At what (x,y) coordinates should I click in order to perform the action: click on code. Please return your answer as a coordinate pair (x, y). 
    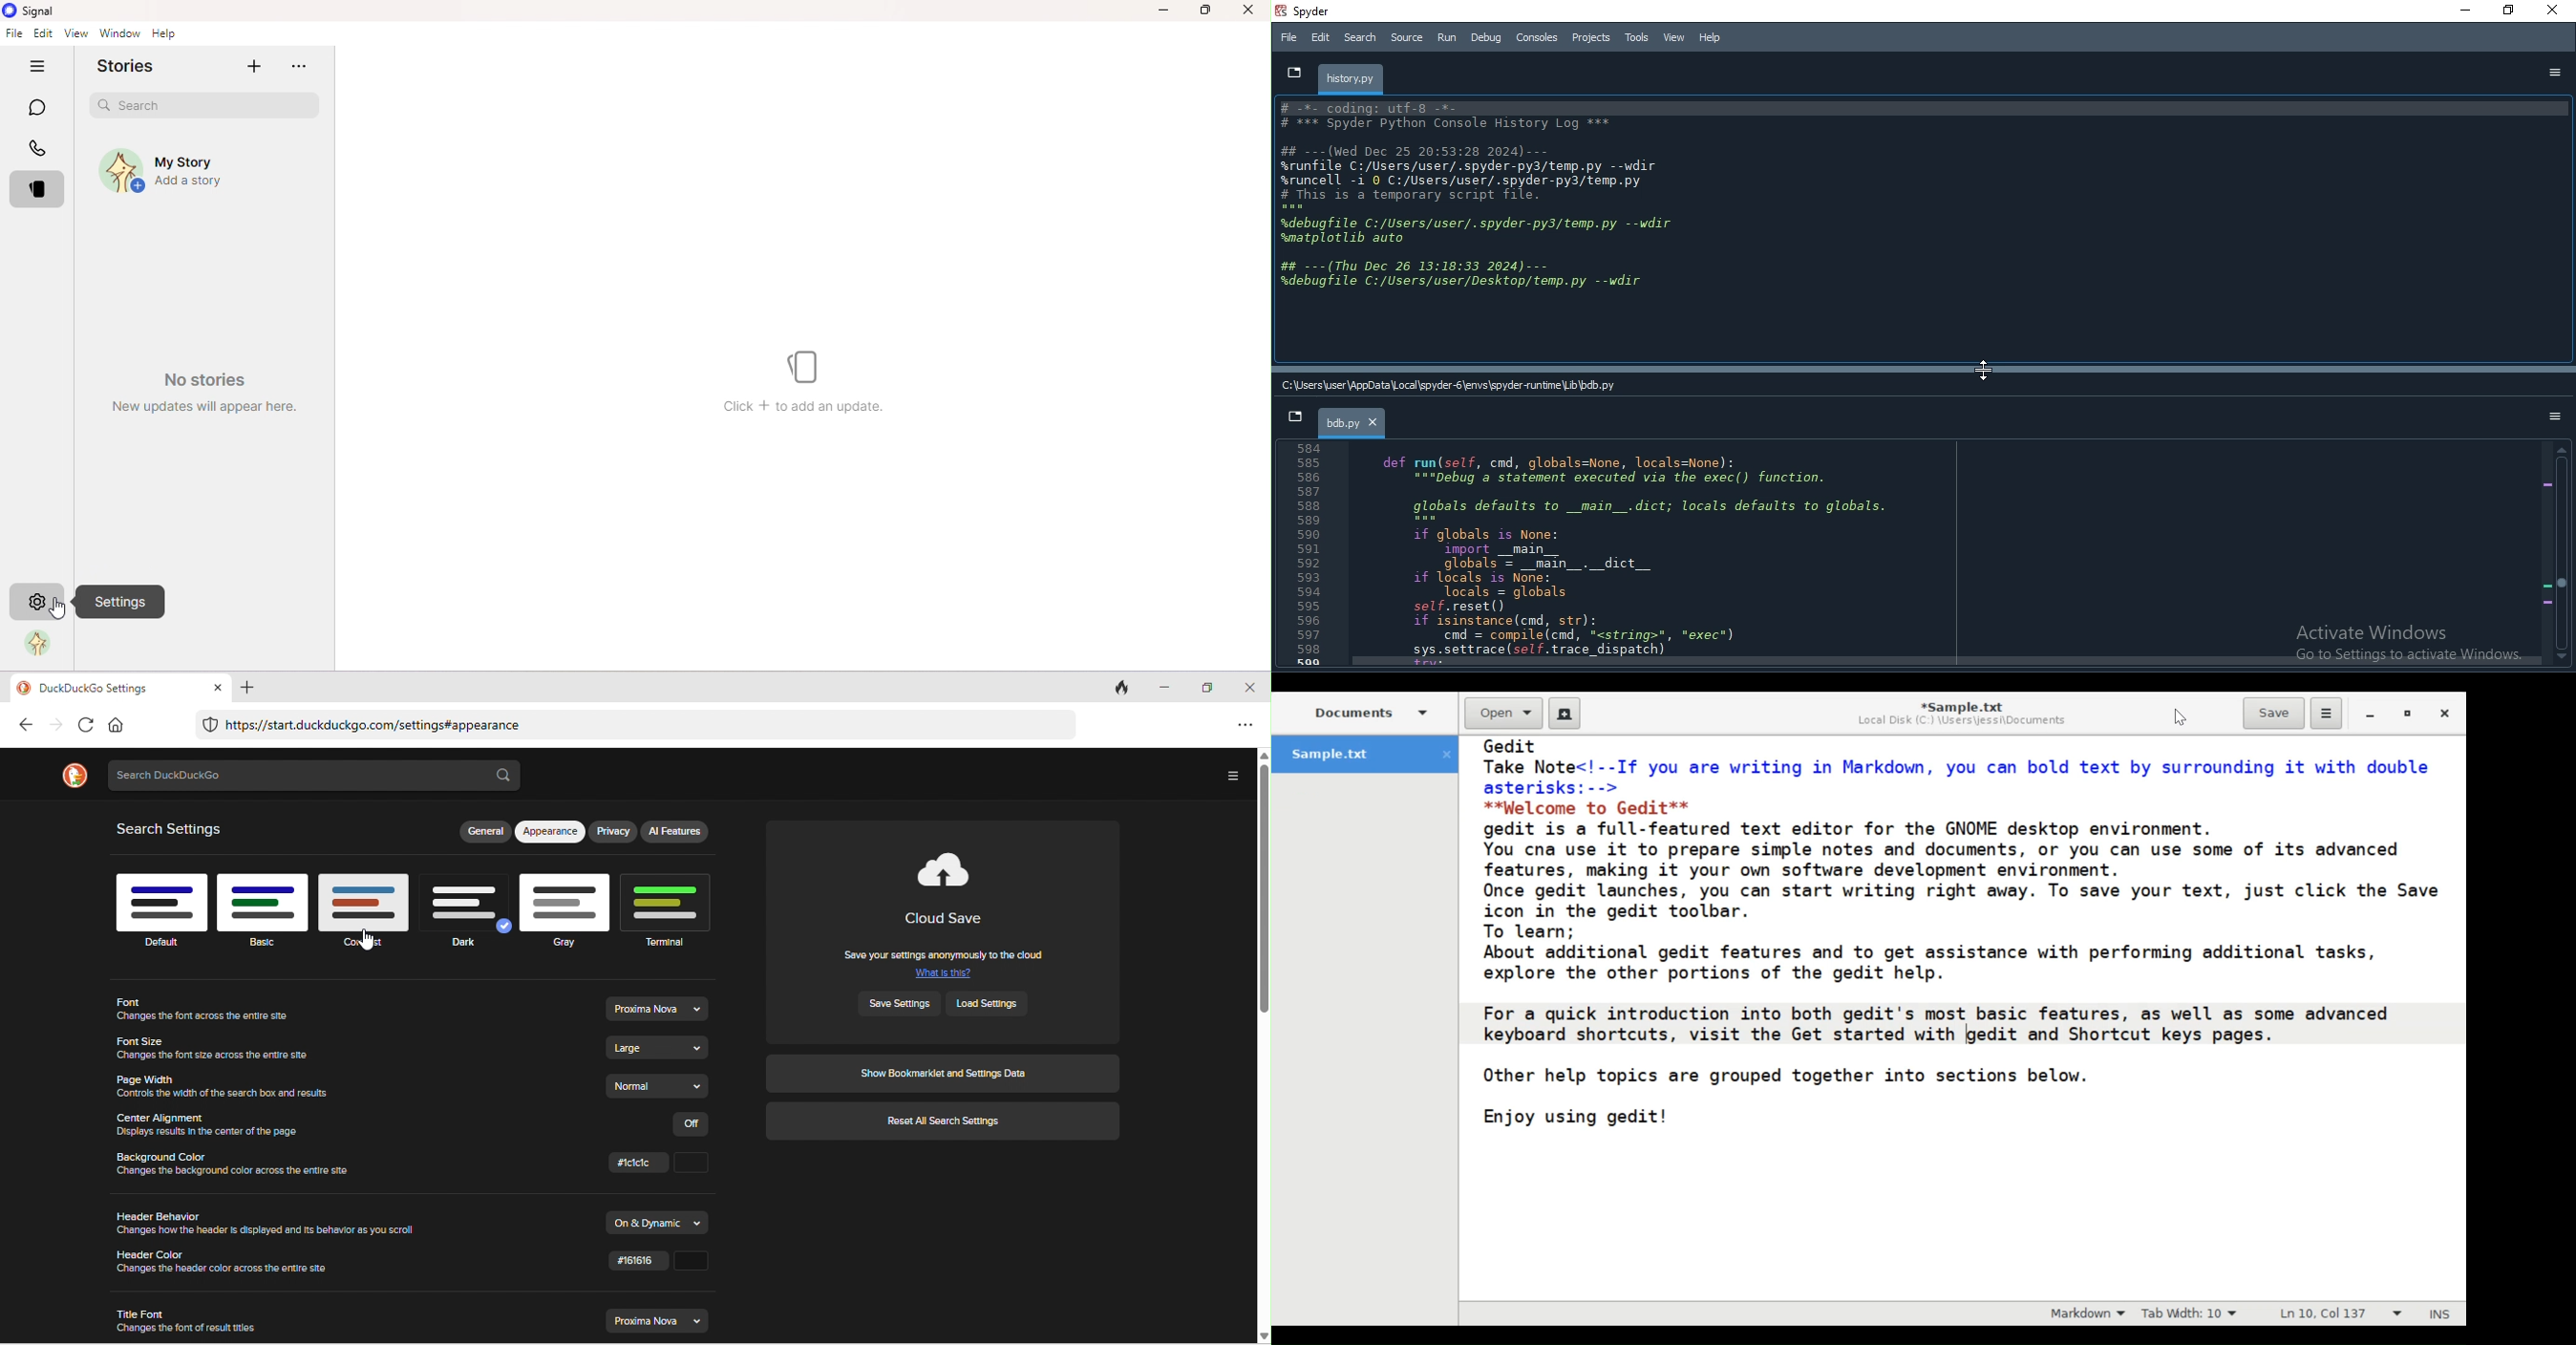
    Looking at the image, I should click on (1651, 555).